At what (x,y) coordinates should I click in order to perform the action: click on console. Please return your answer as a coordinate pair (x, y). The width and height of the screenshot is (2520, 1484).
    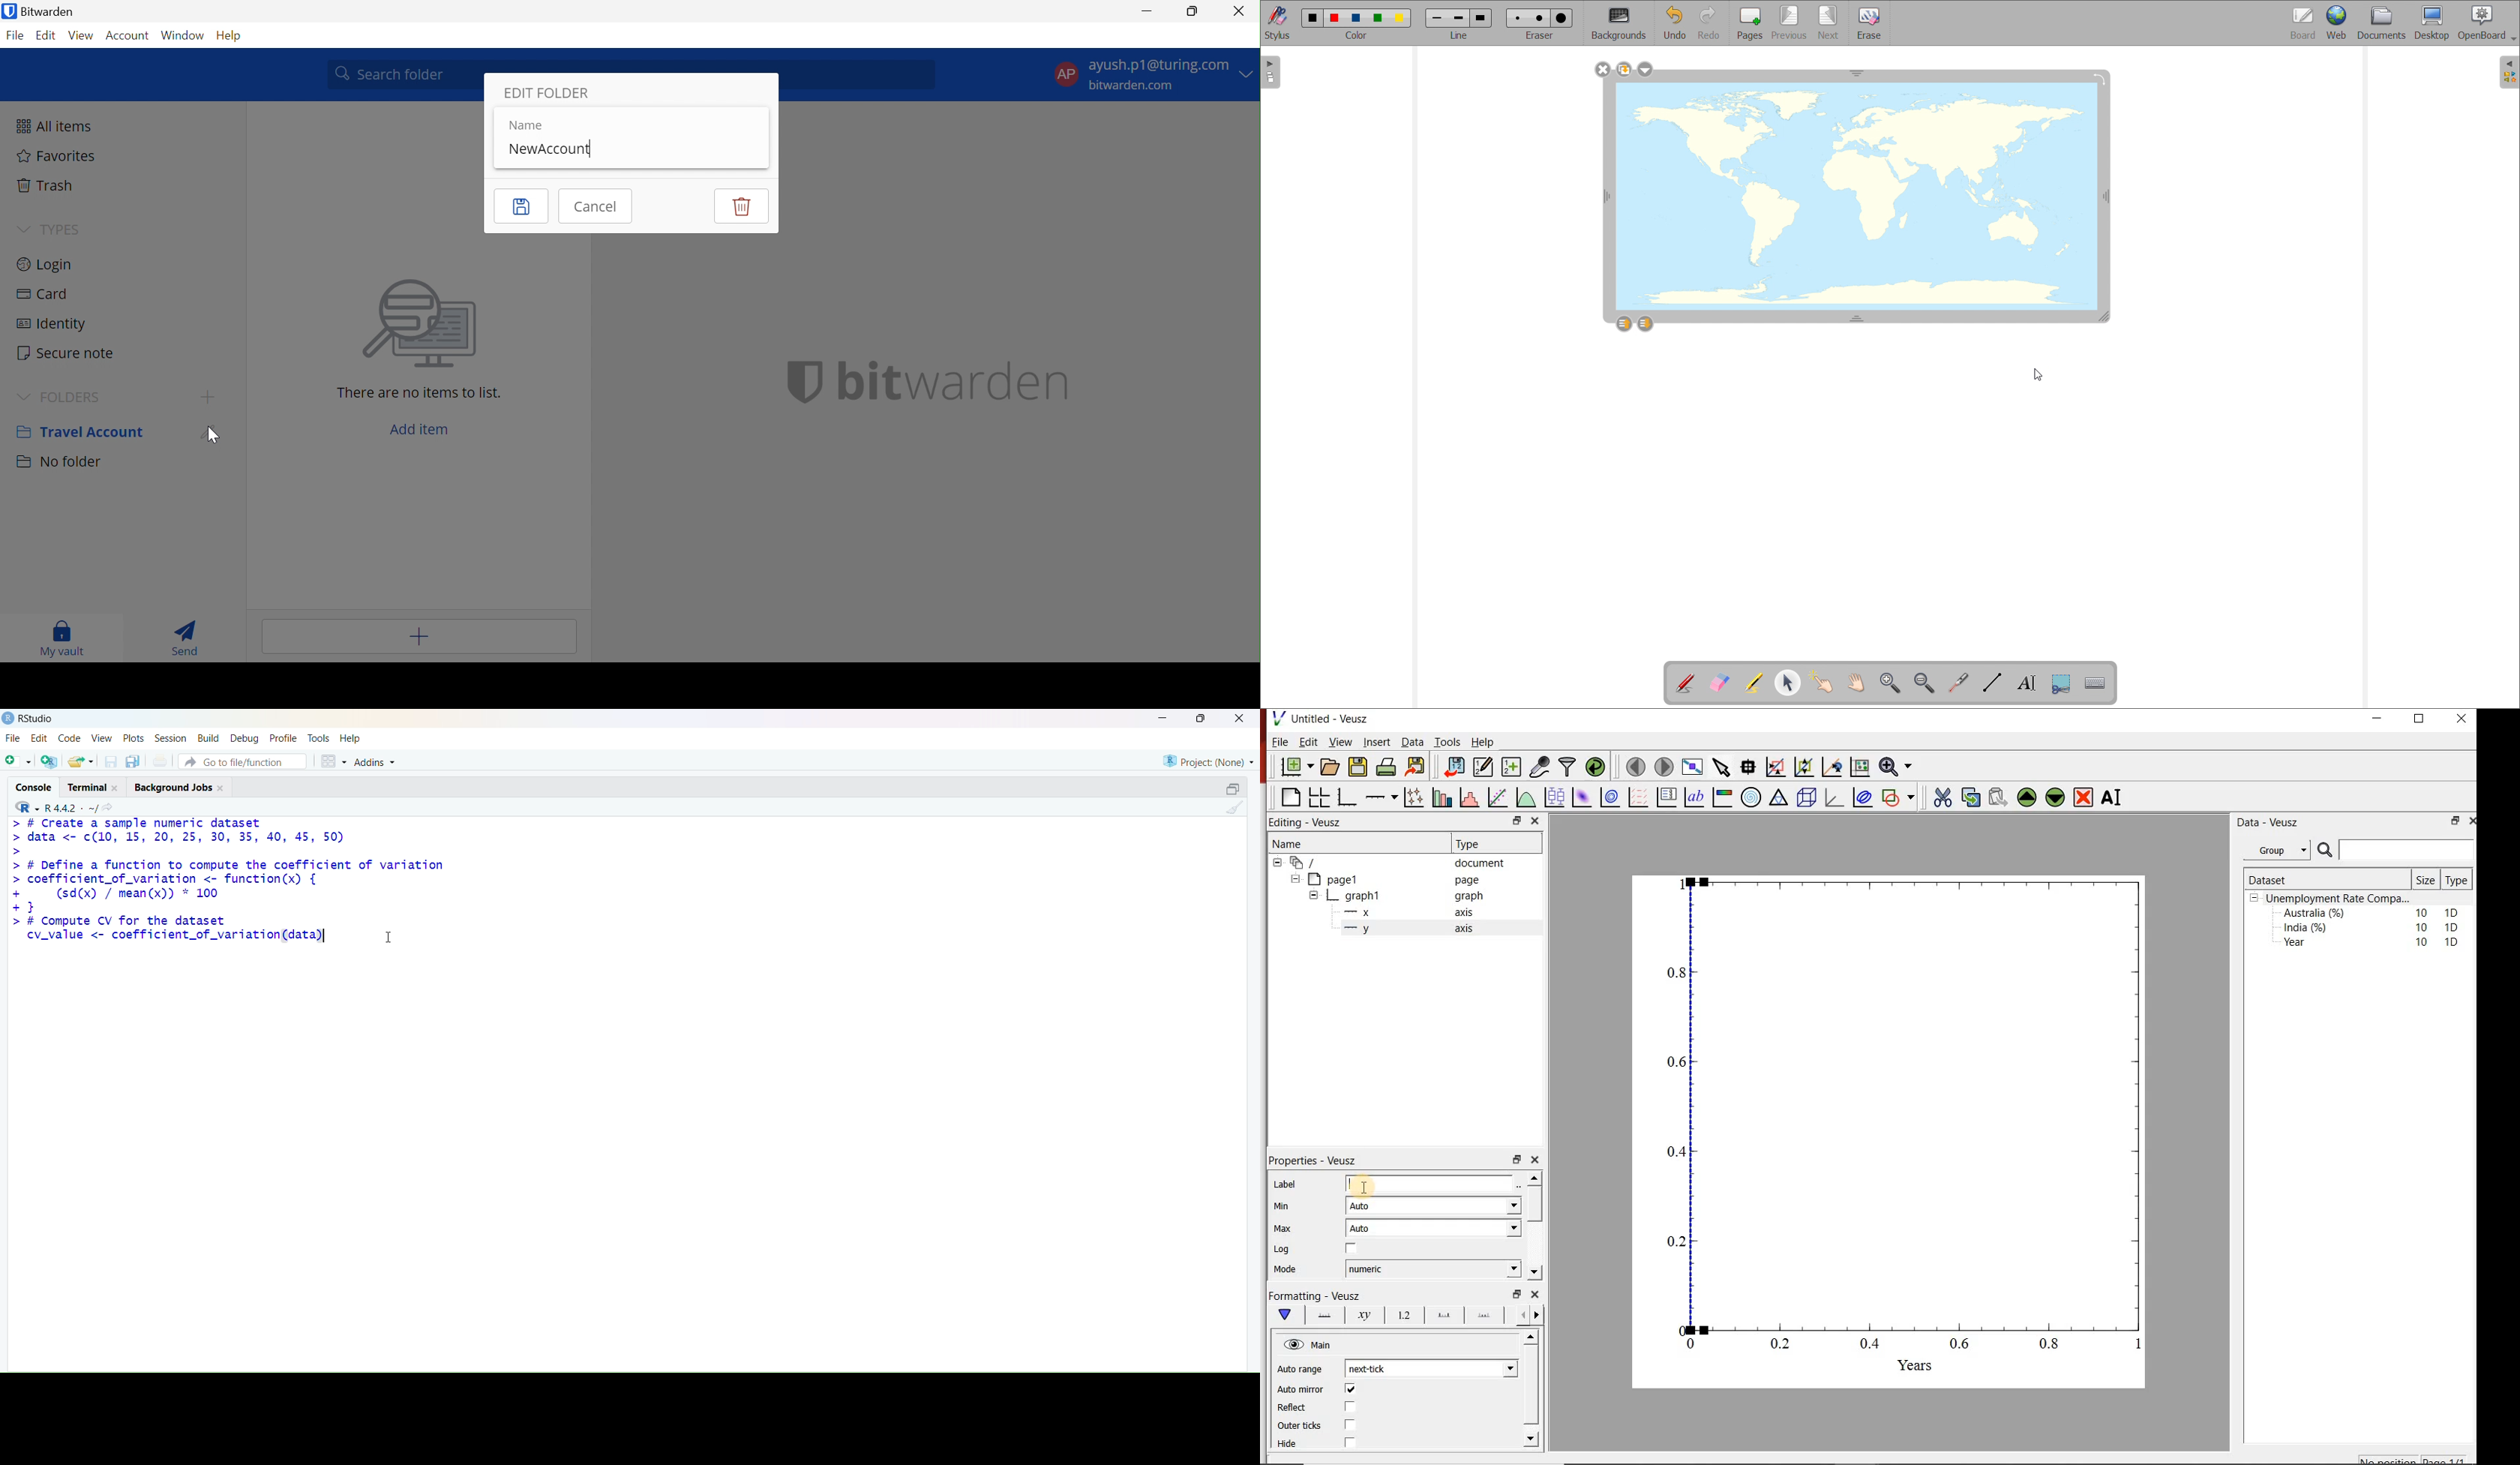
    Looking at the image, I should click on (35, 787).